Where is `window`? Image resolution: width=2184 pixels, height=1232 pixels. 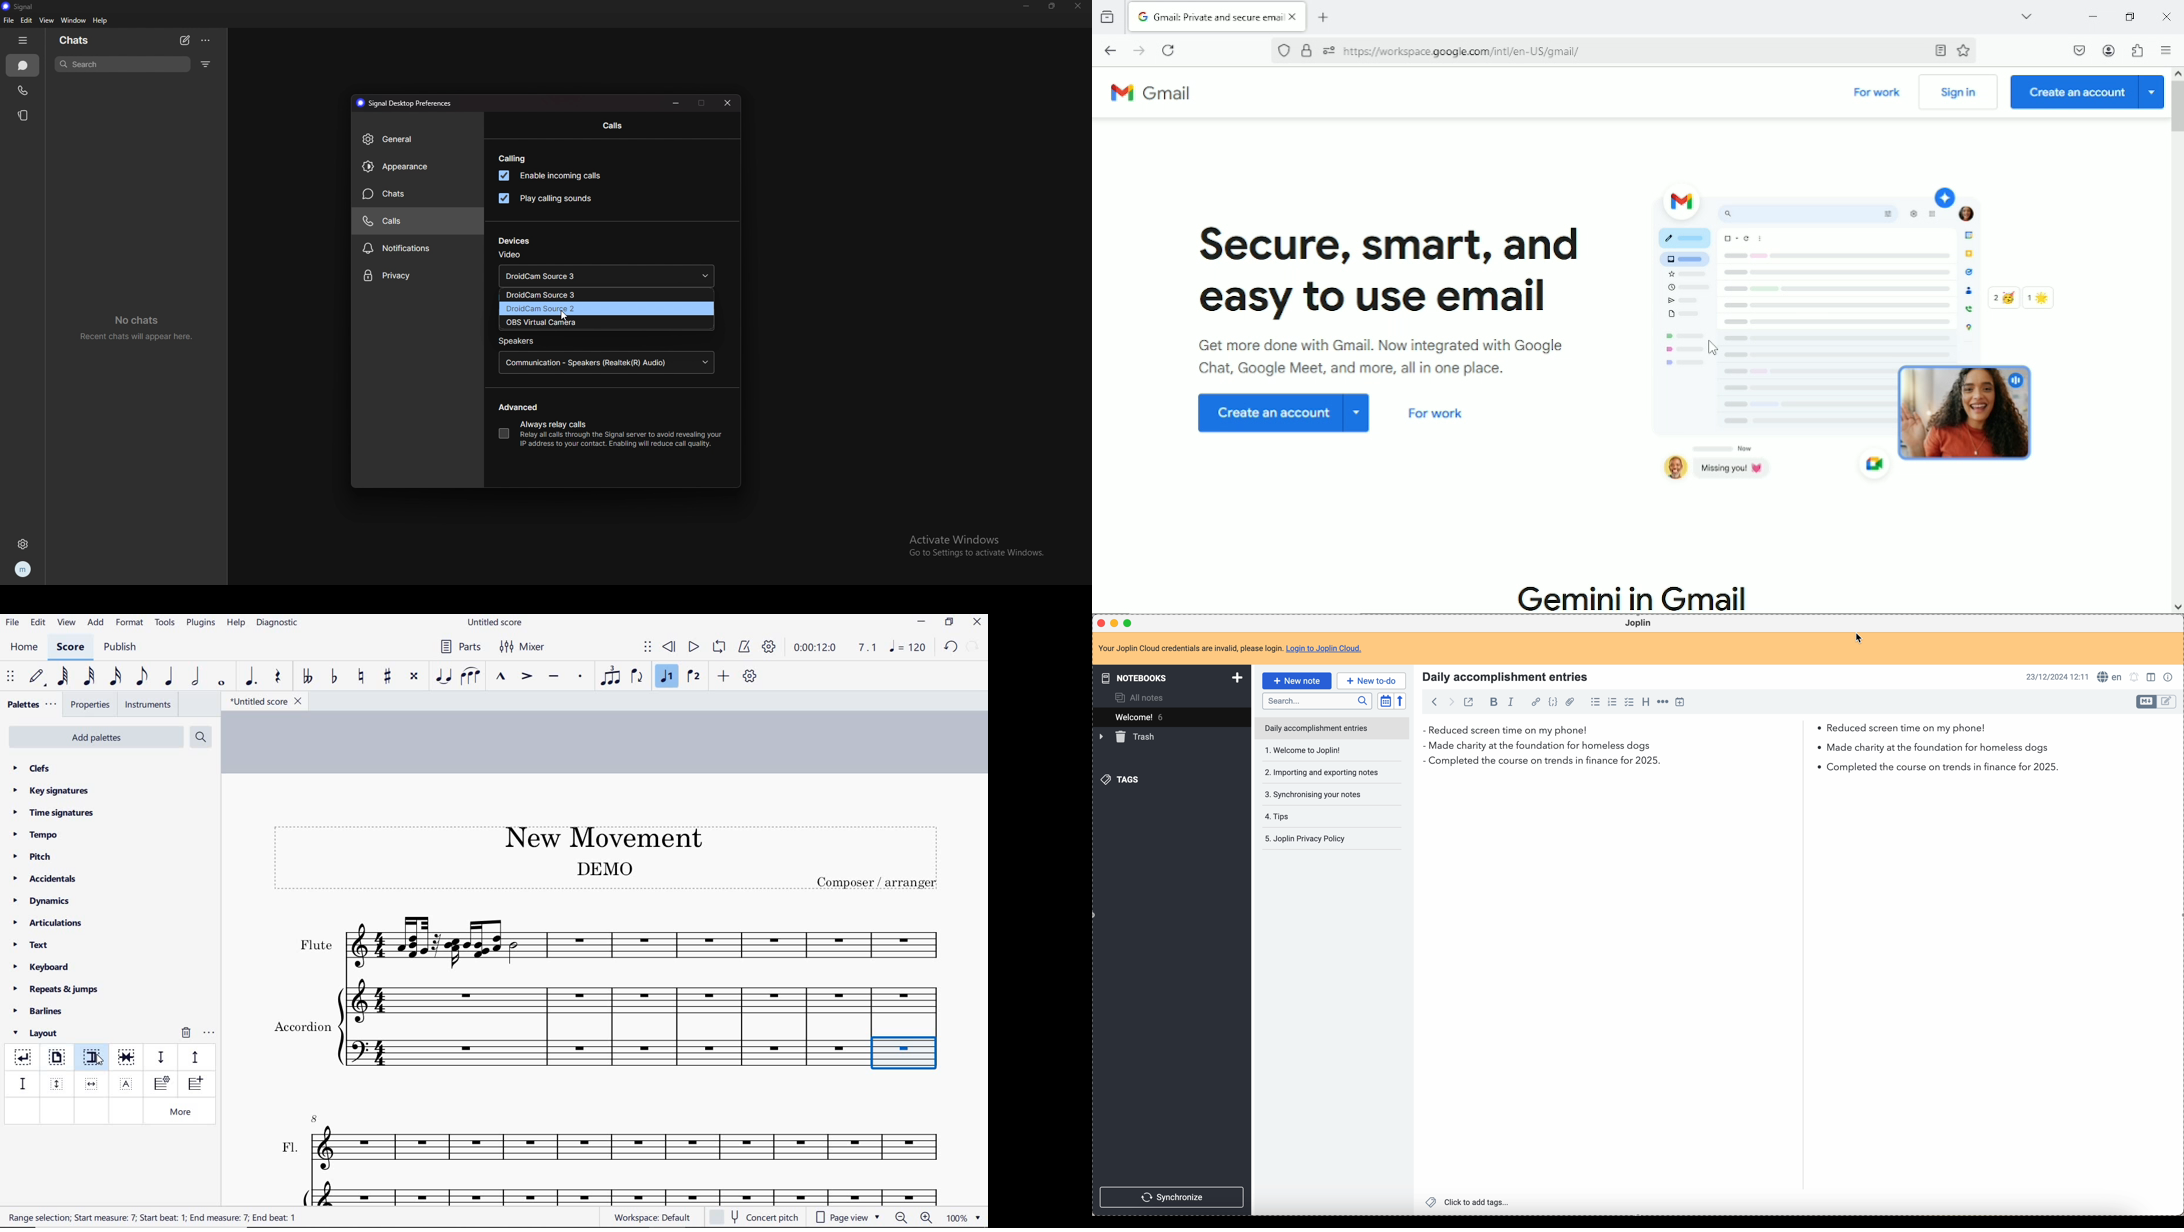
window is located at coordinates (75, 20).